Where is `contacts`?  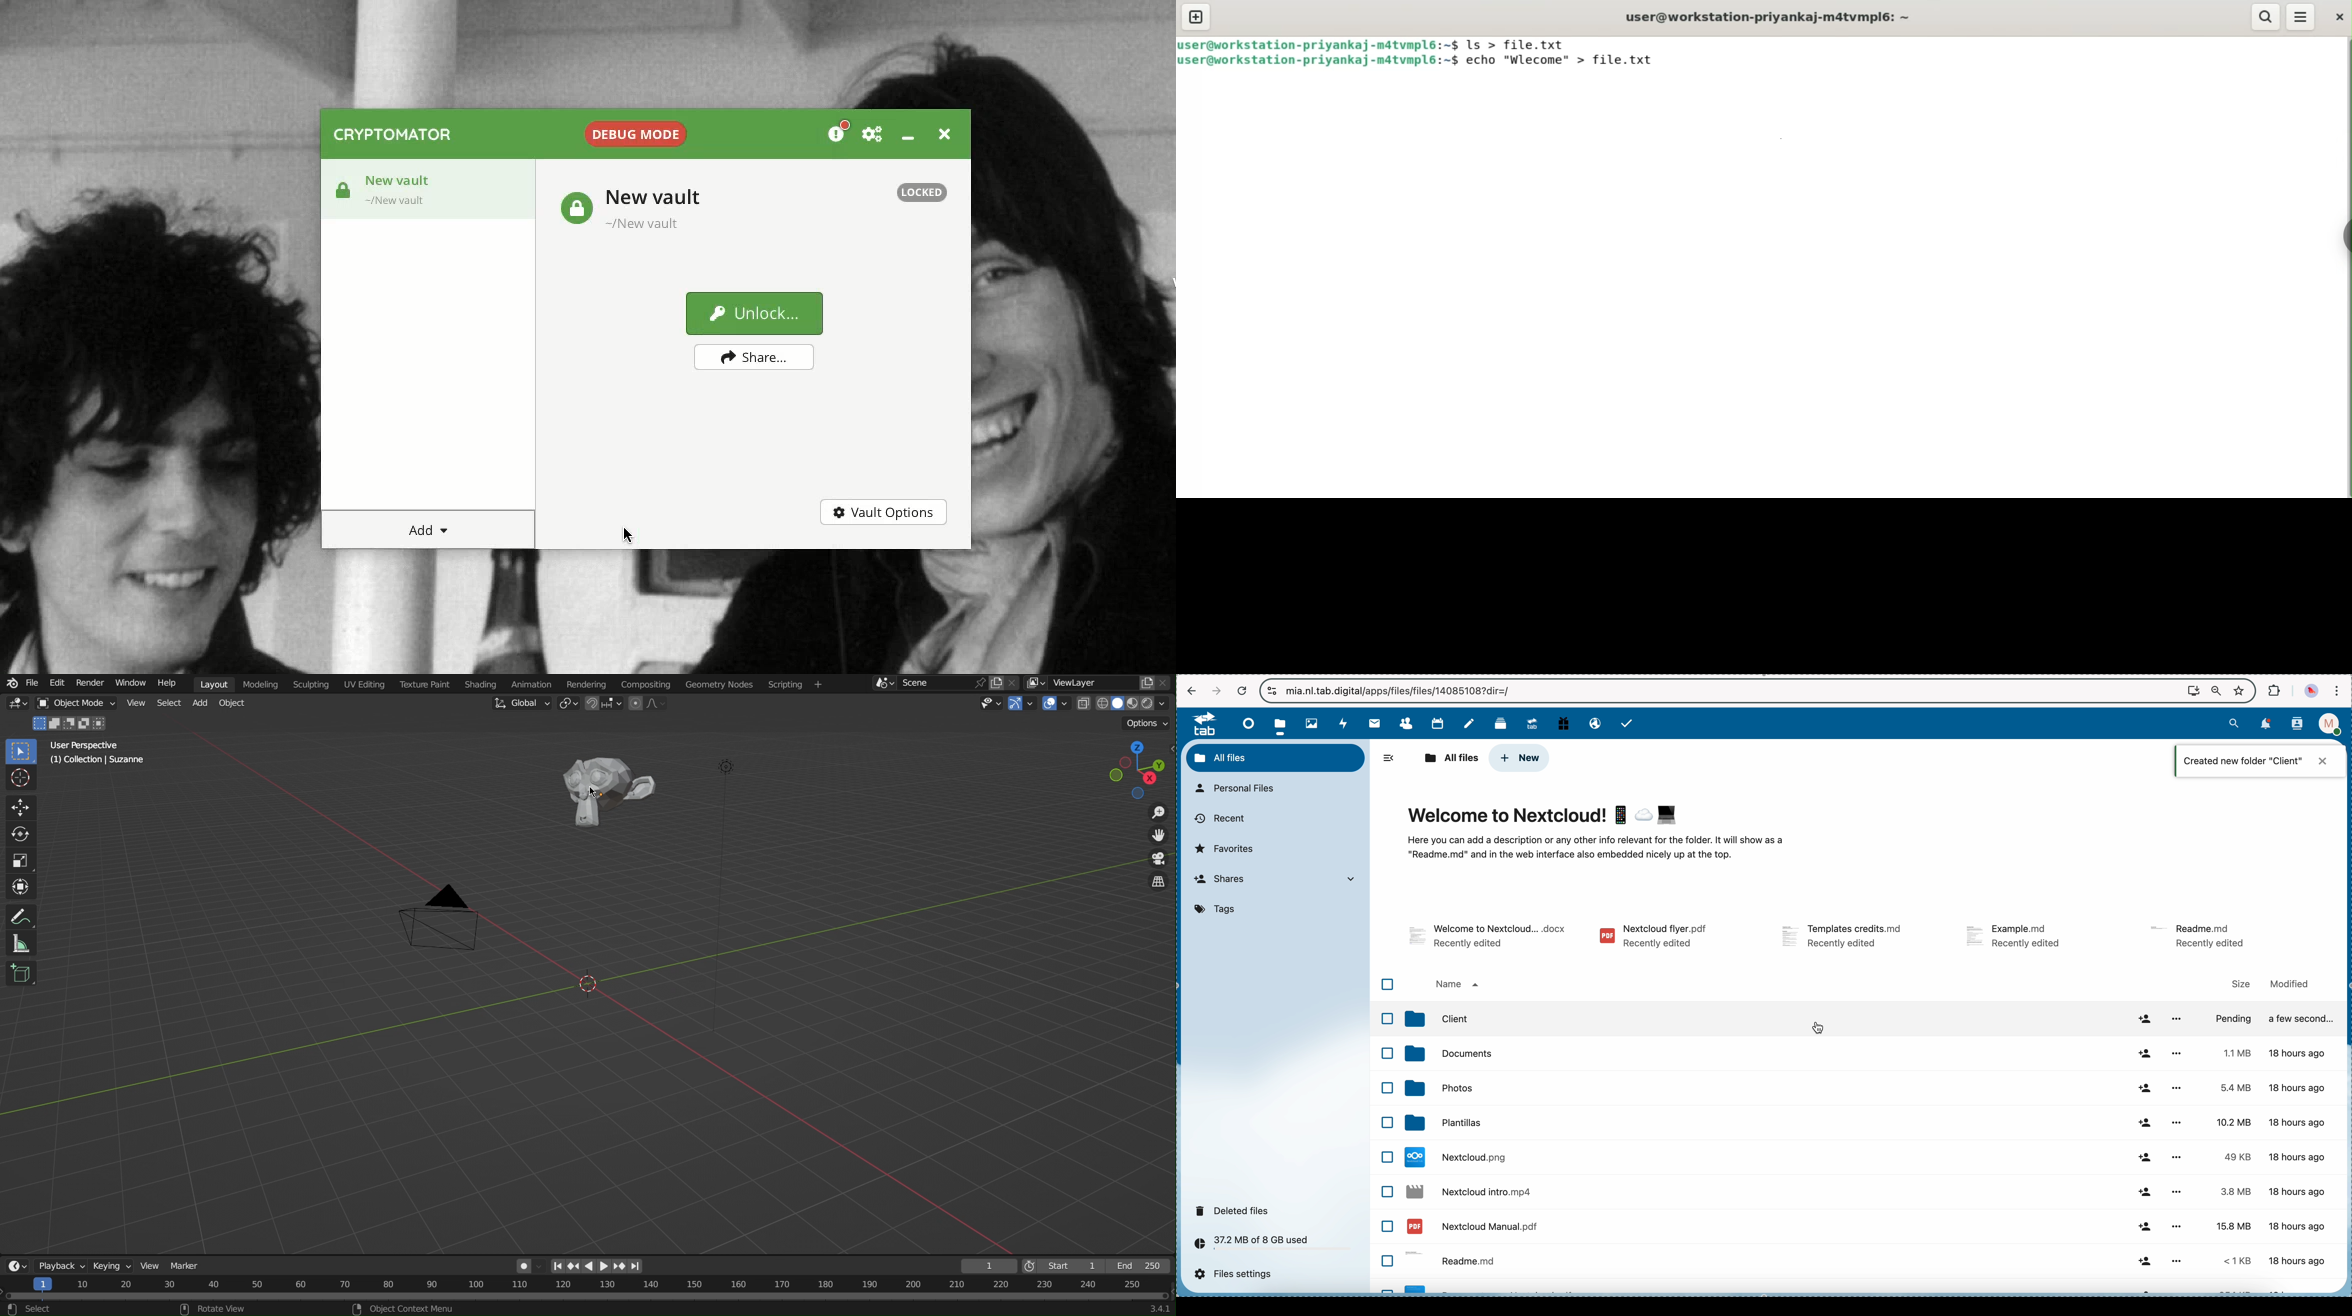
contacts is located at coordinates (2297, 725).